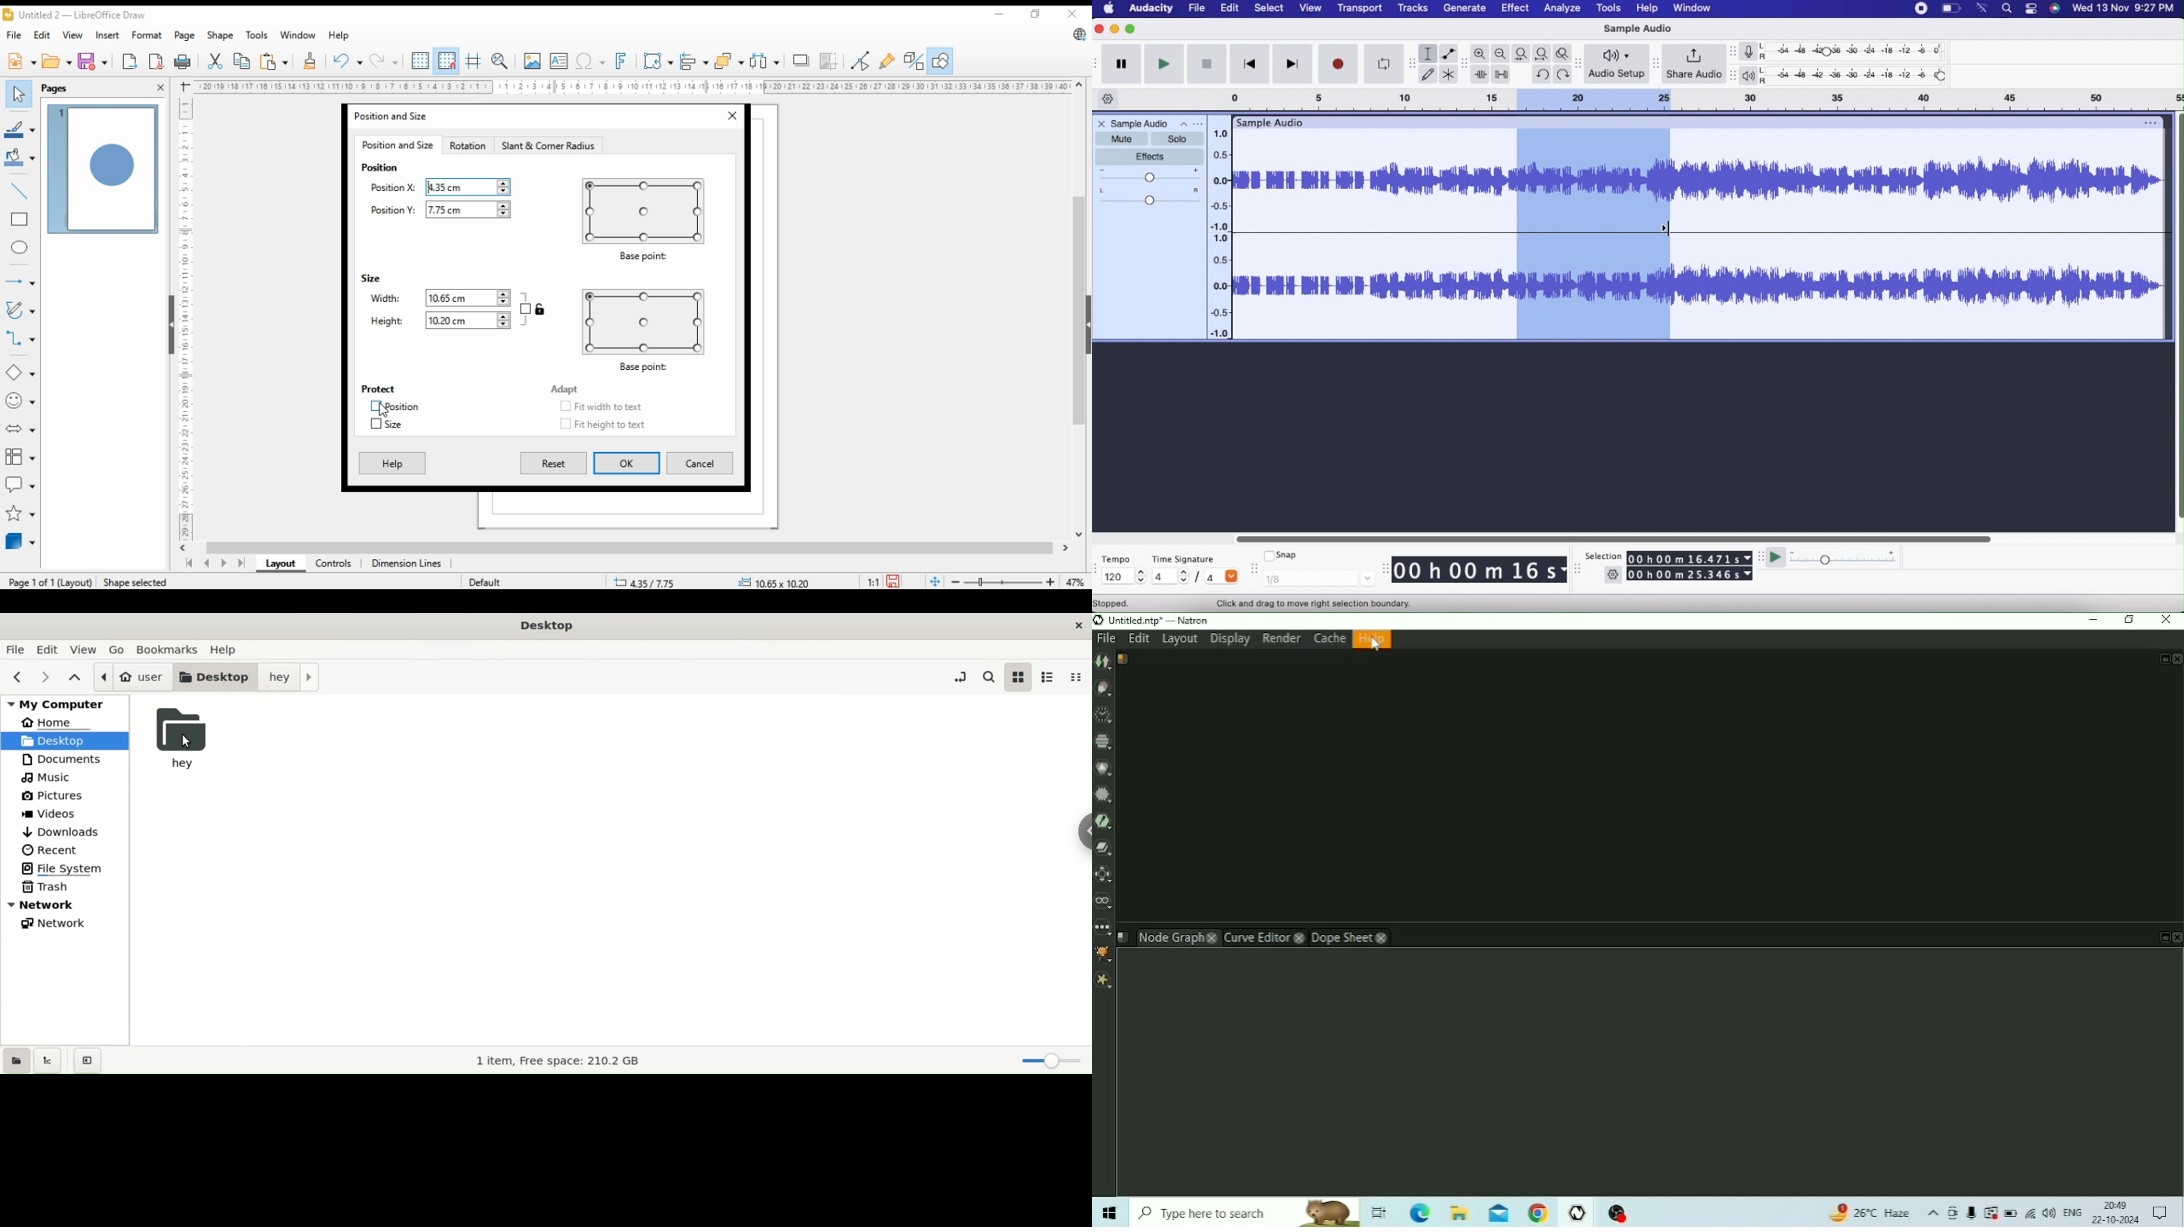 The image size is (2184, 1232). What do you see at coordinates (2151, 121) in the screenshot?
I see `options` at bounding box center [2151, 121].